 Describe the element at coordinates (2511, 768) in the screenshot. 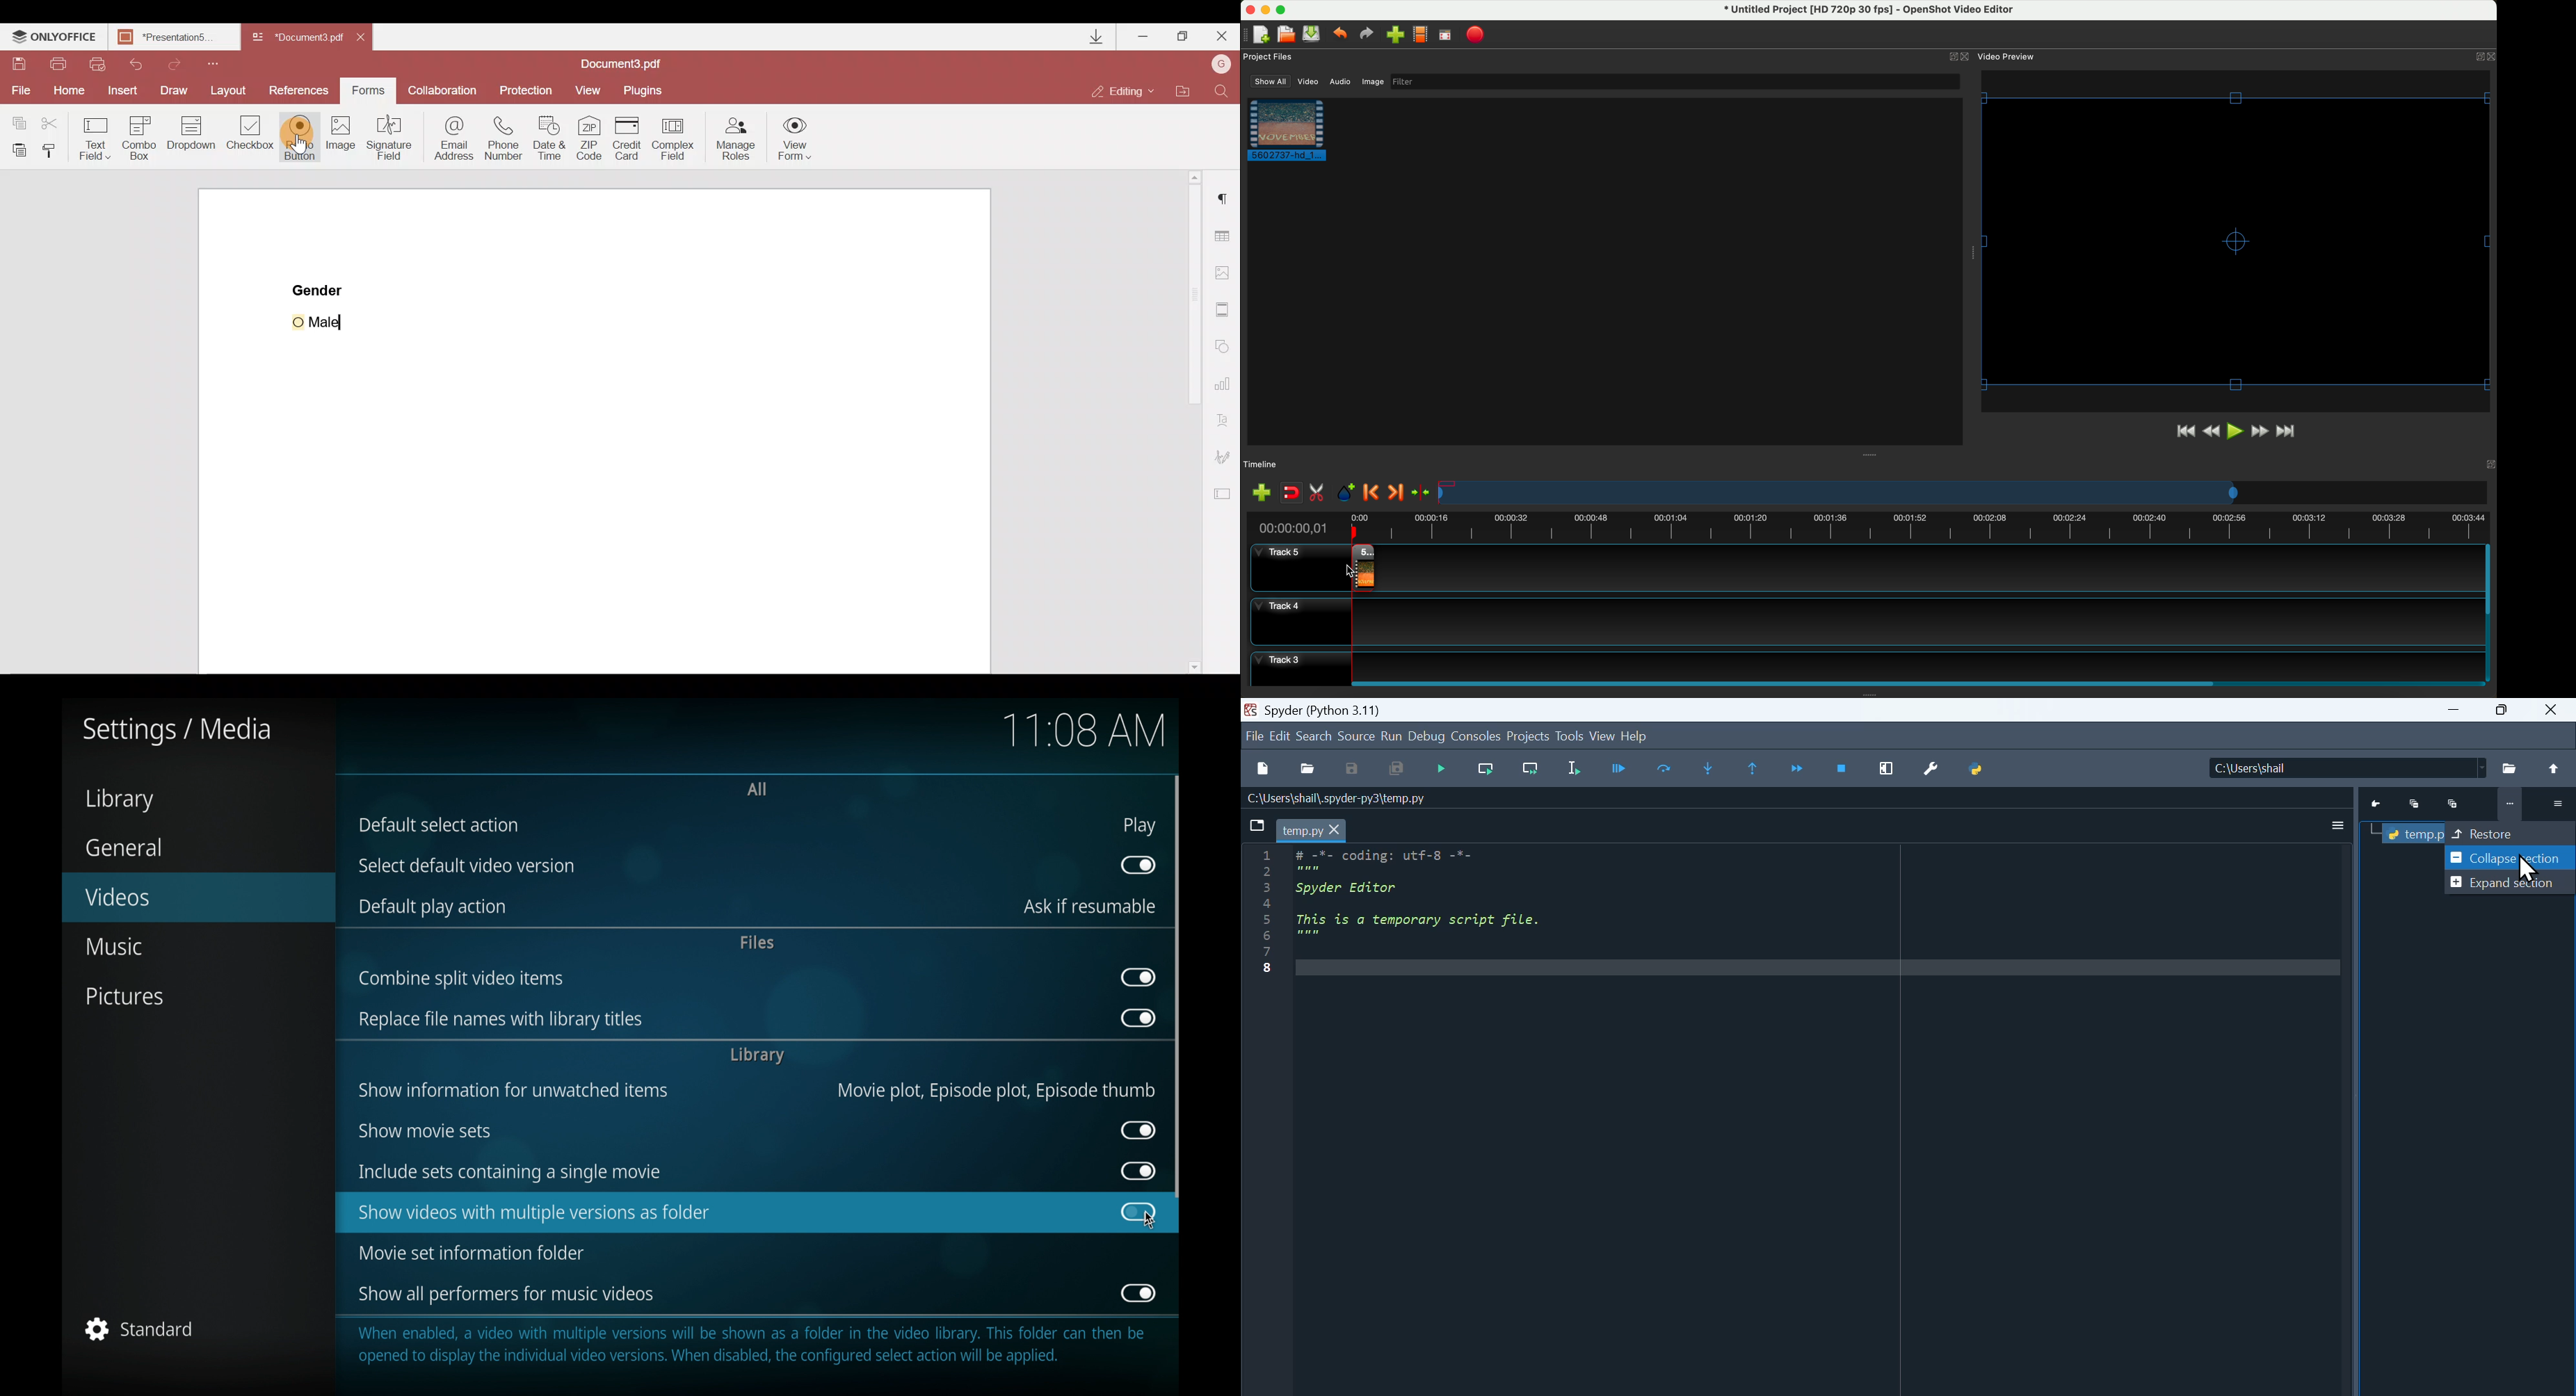

I see `File` at that location.